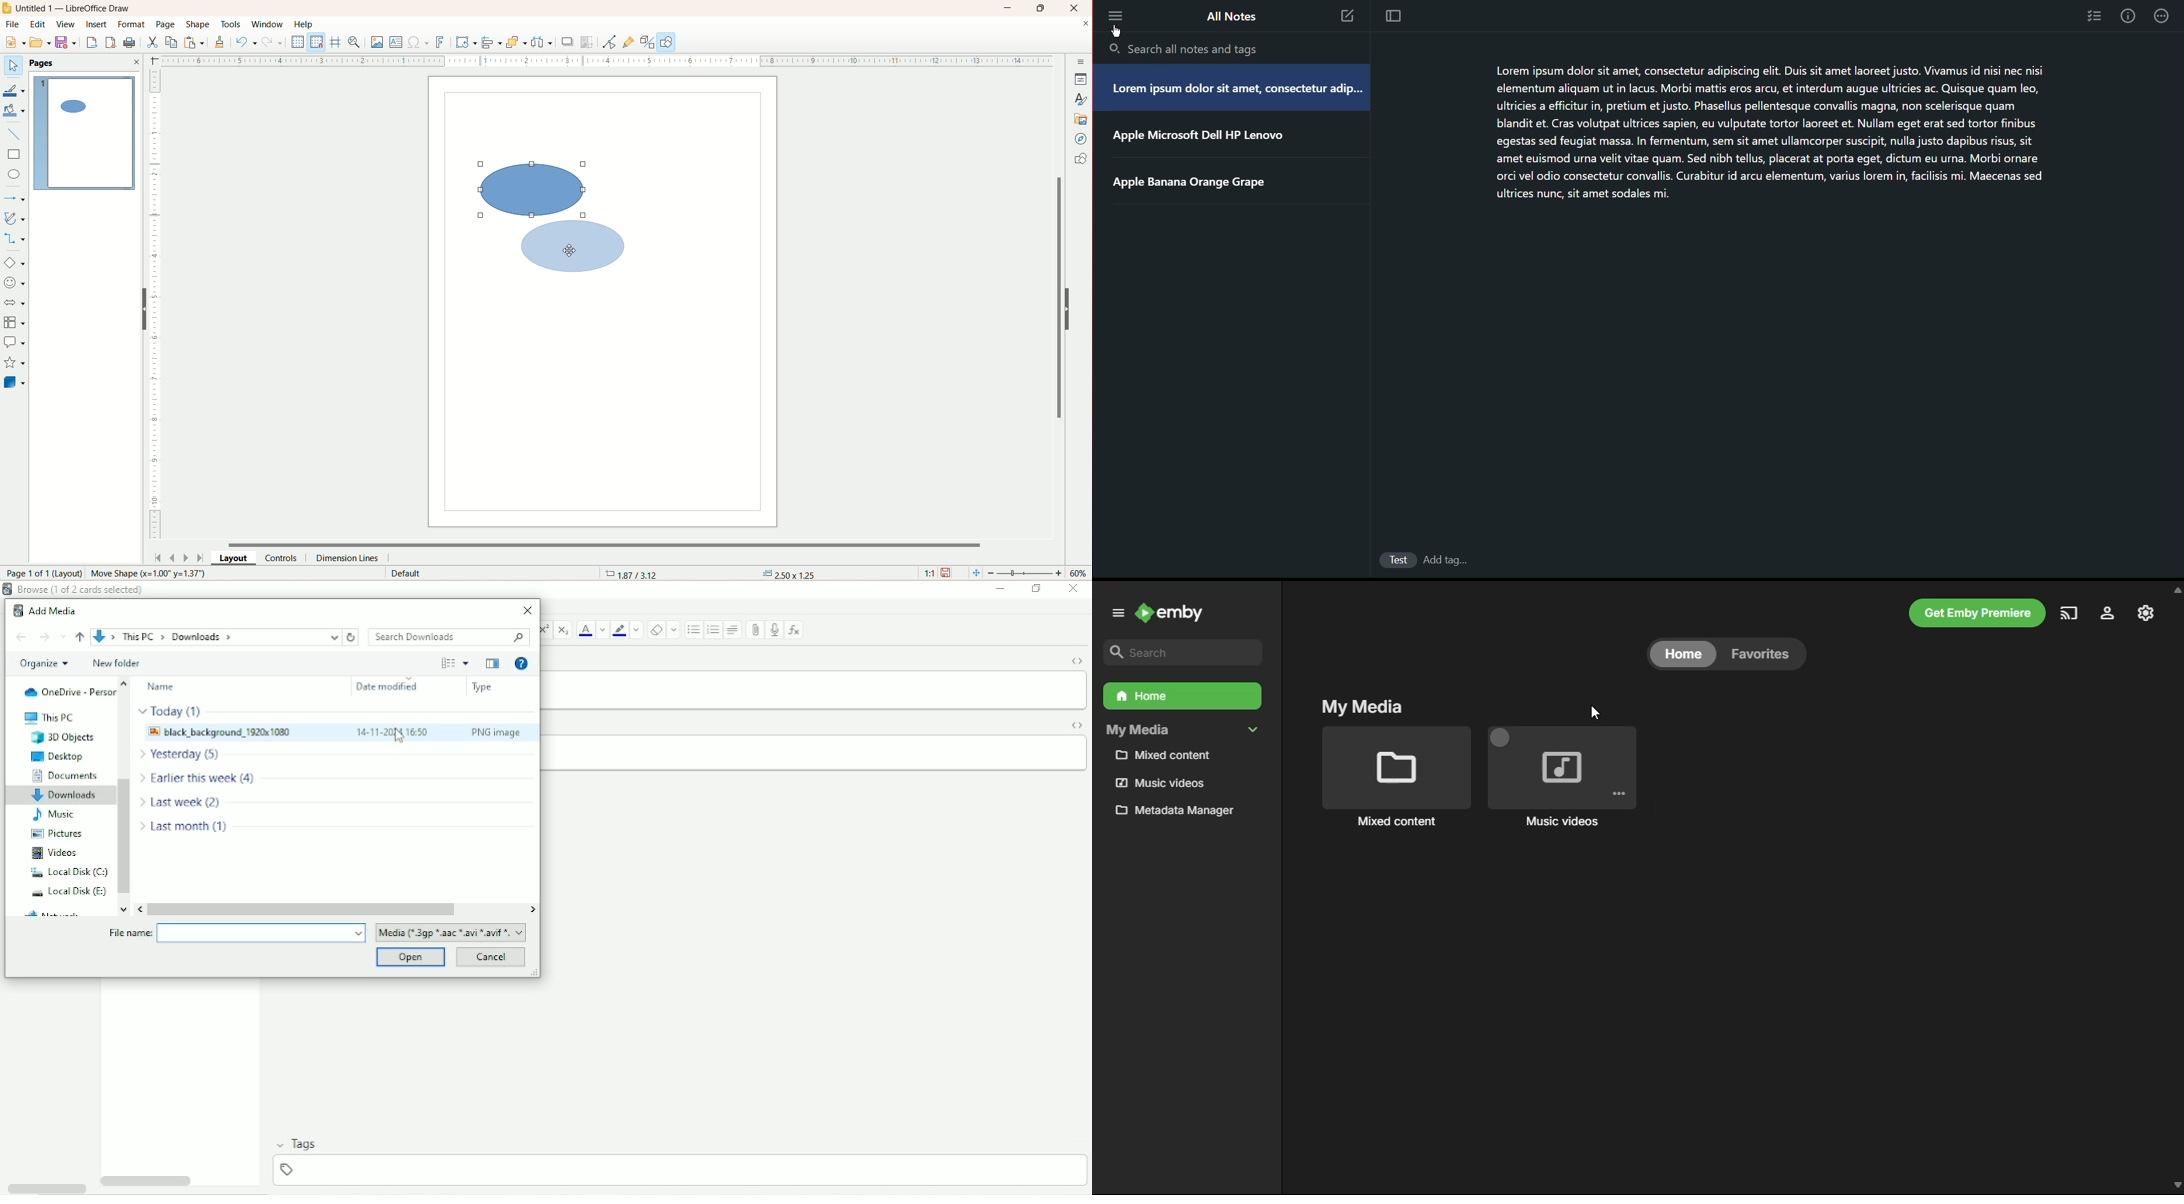 The width and height of the screenshot is (2184, 1204). I want to click on Back, so click(22, 638).